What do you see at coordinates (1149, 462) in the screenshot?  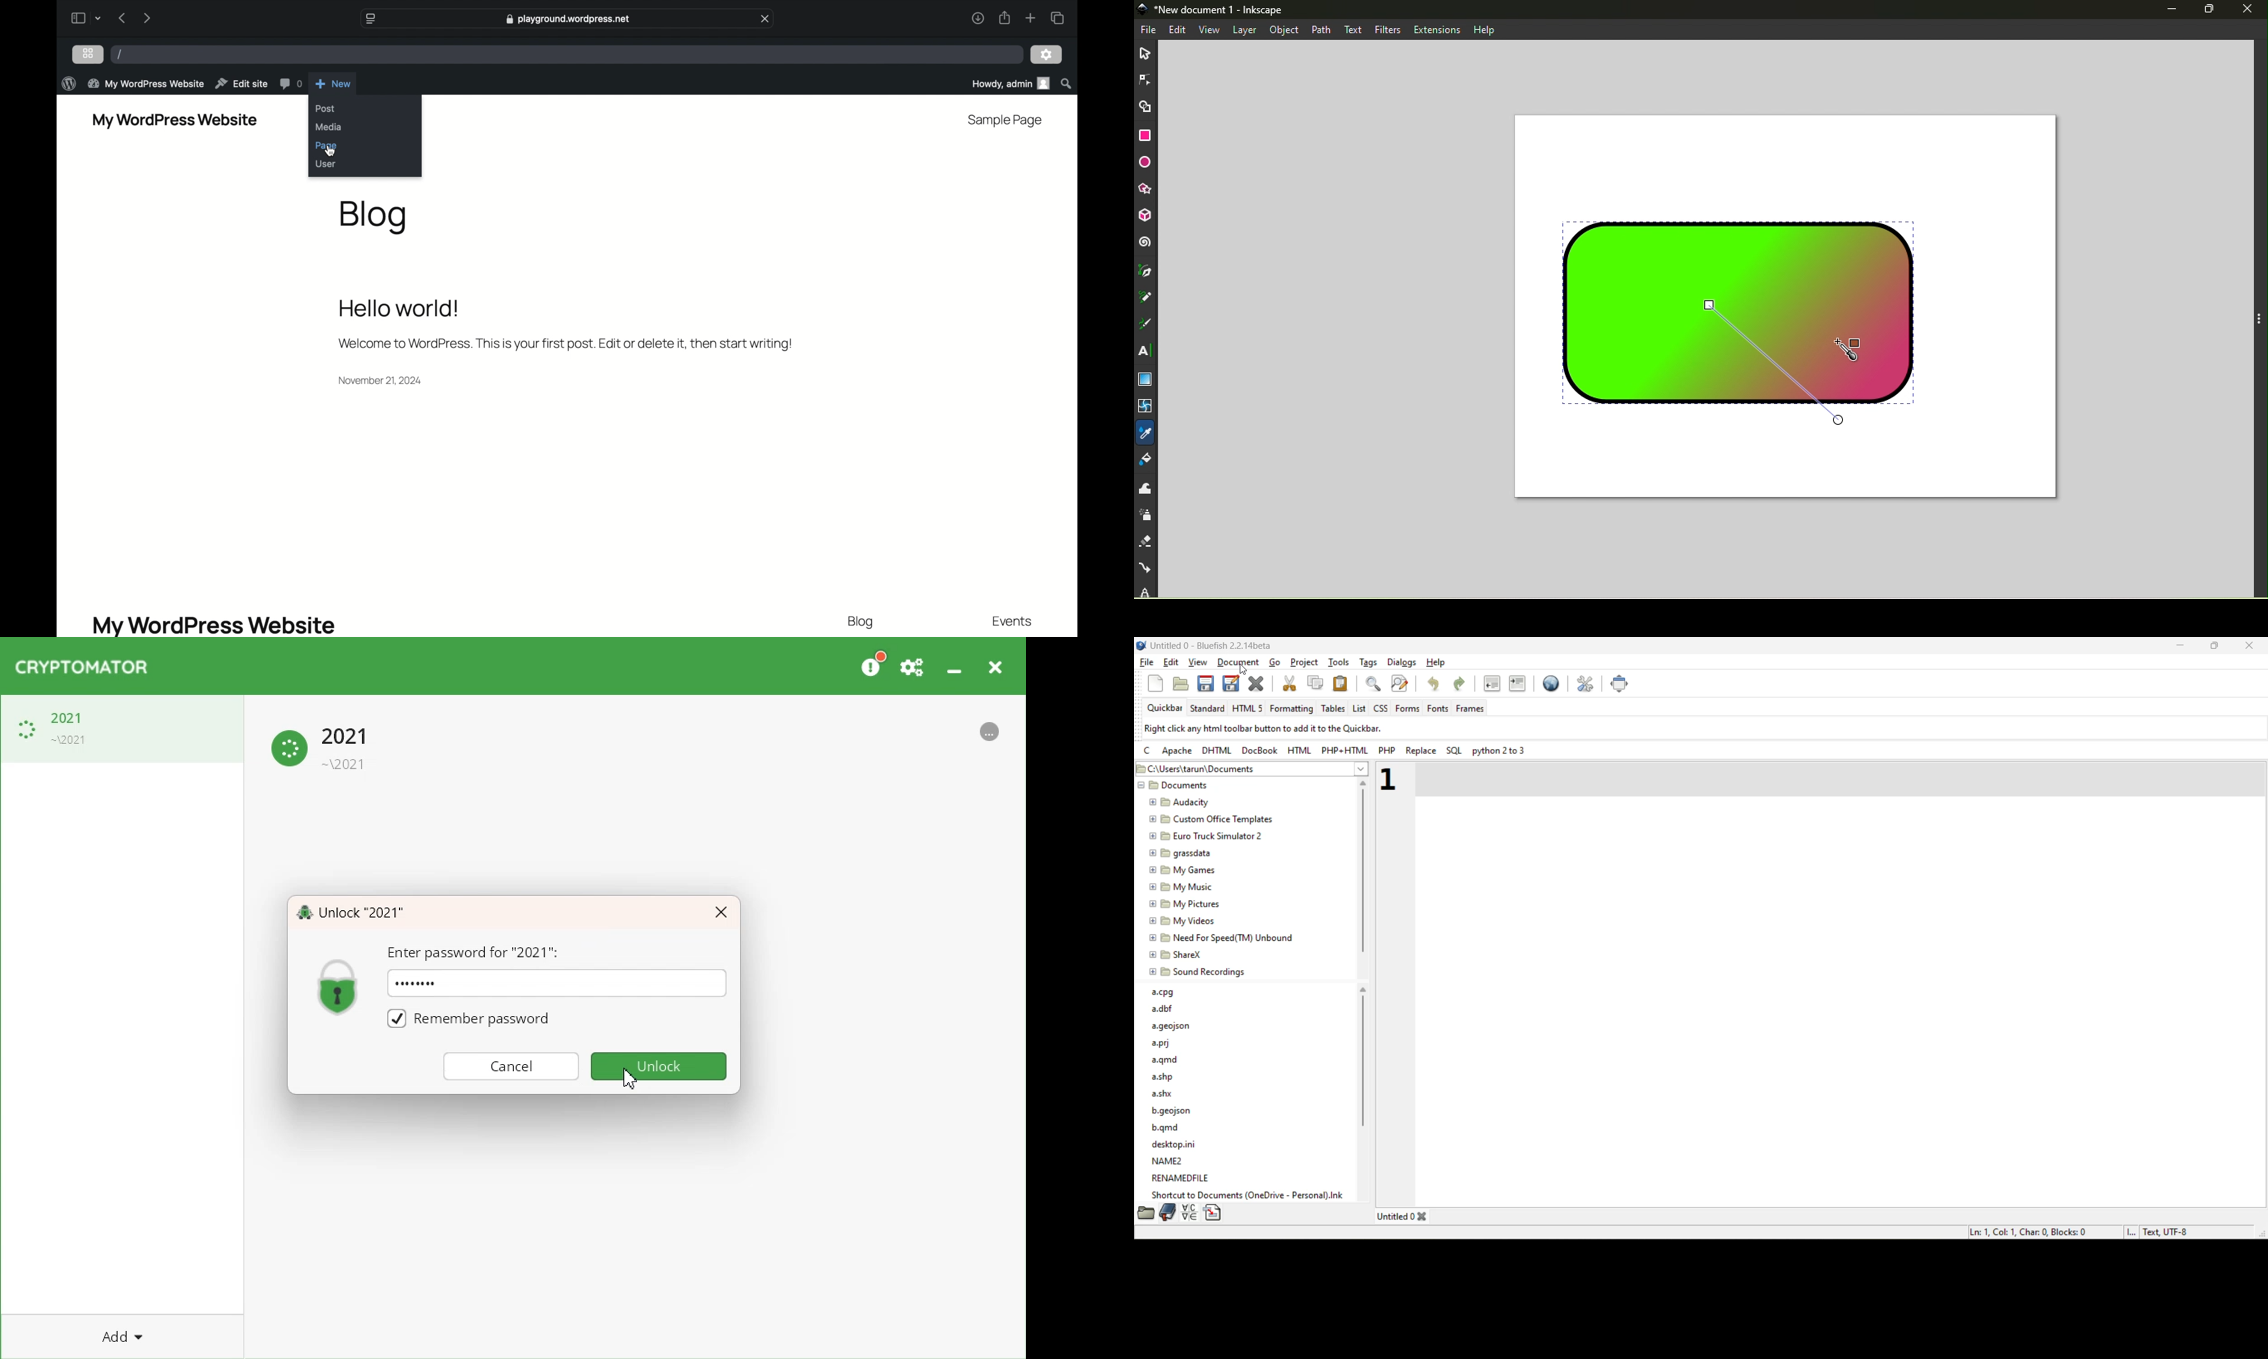 I see `Paint bucket tool` at bounding box center [1149, 462].